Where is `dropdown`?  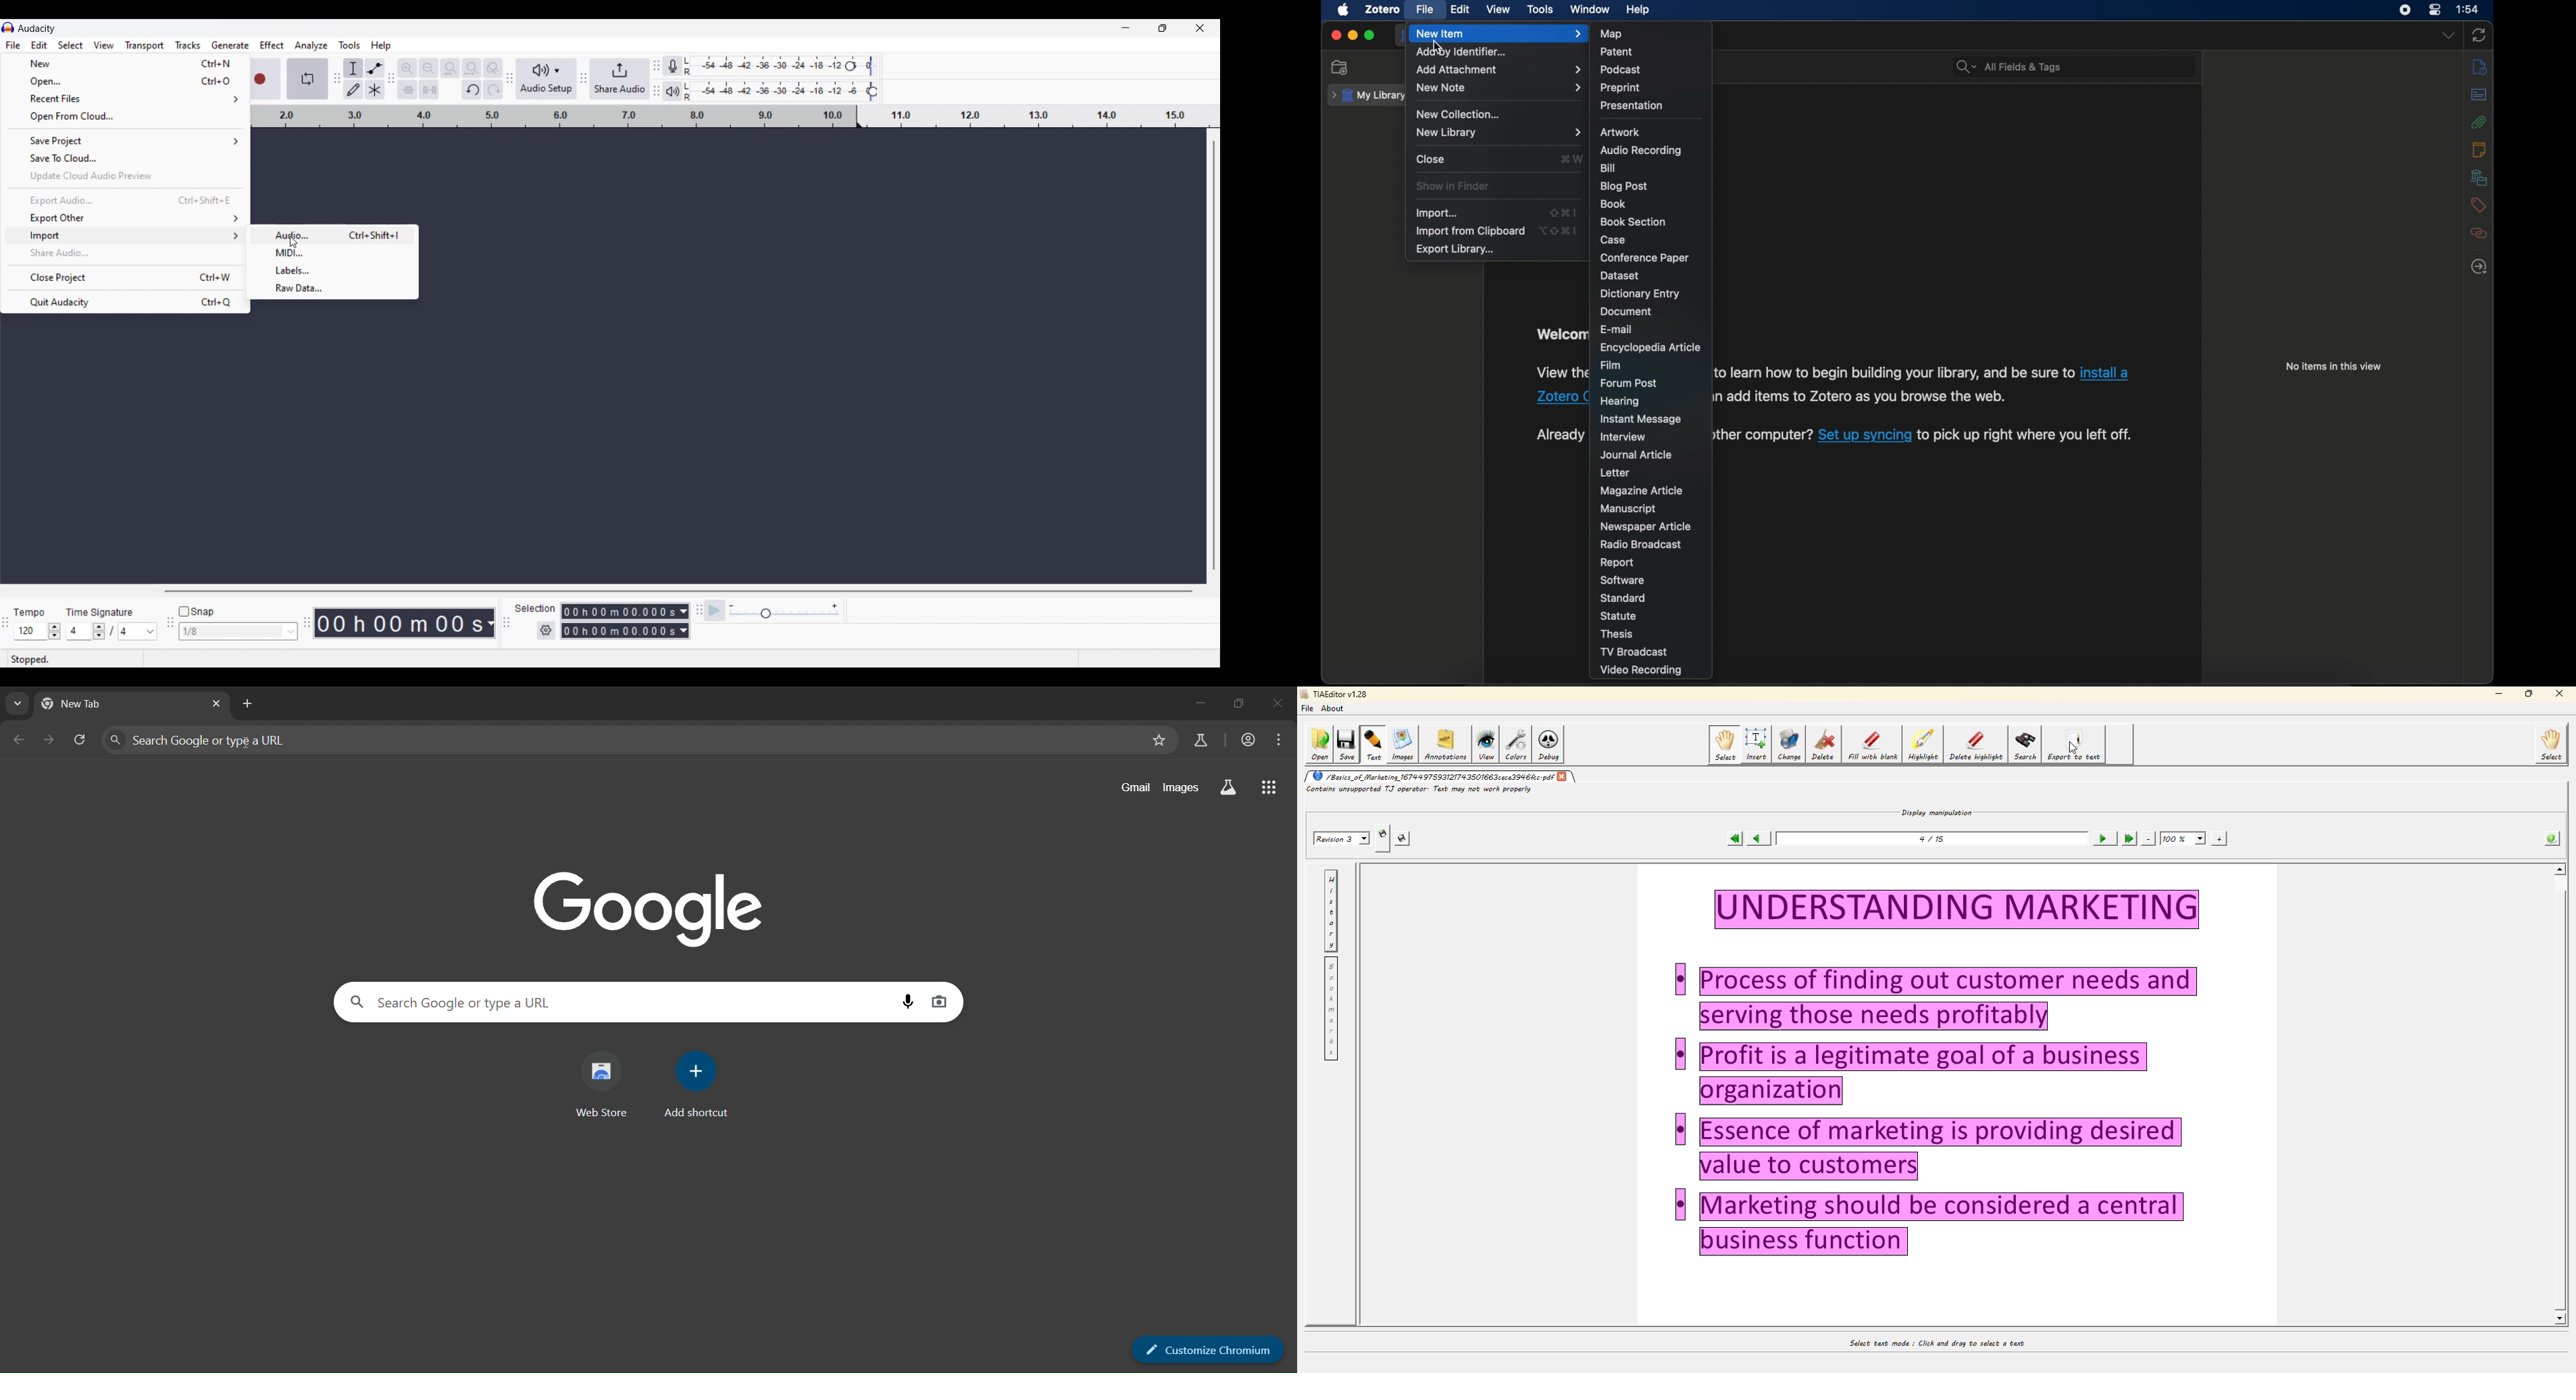
dropdown is located at coordinates (2447, 36).